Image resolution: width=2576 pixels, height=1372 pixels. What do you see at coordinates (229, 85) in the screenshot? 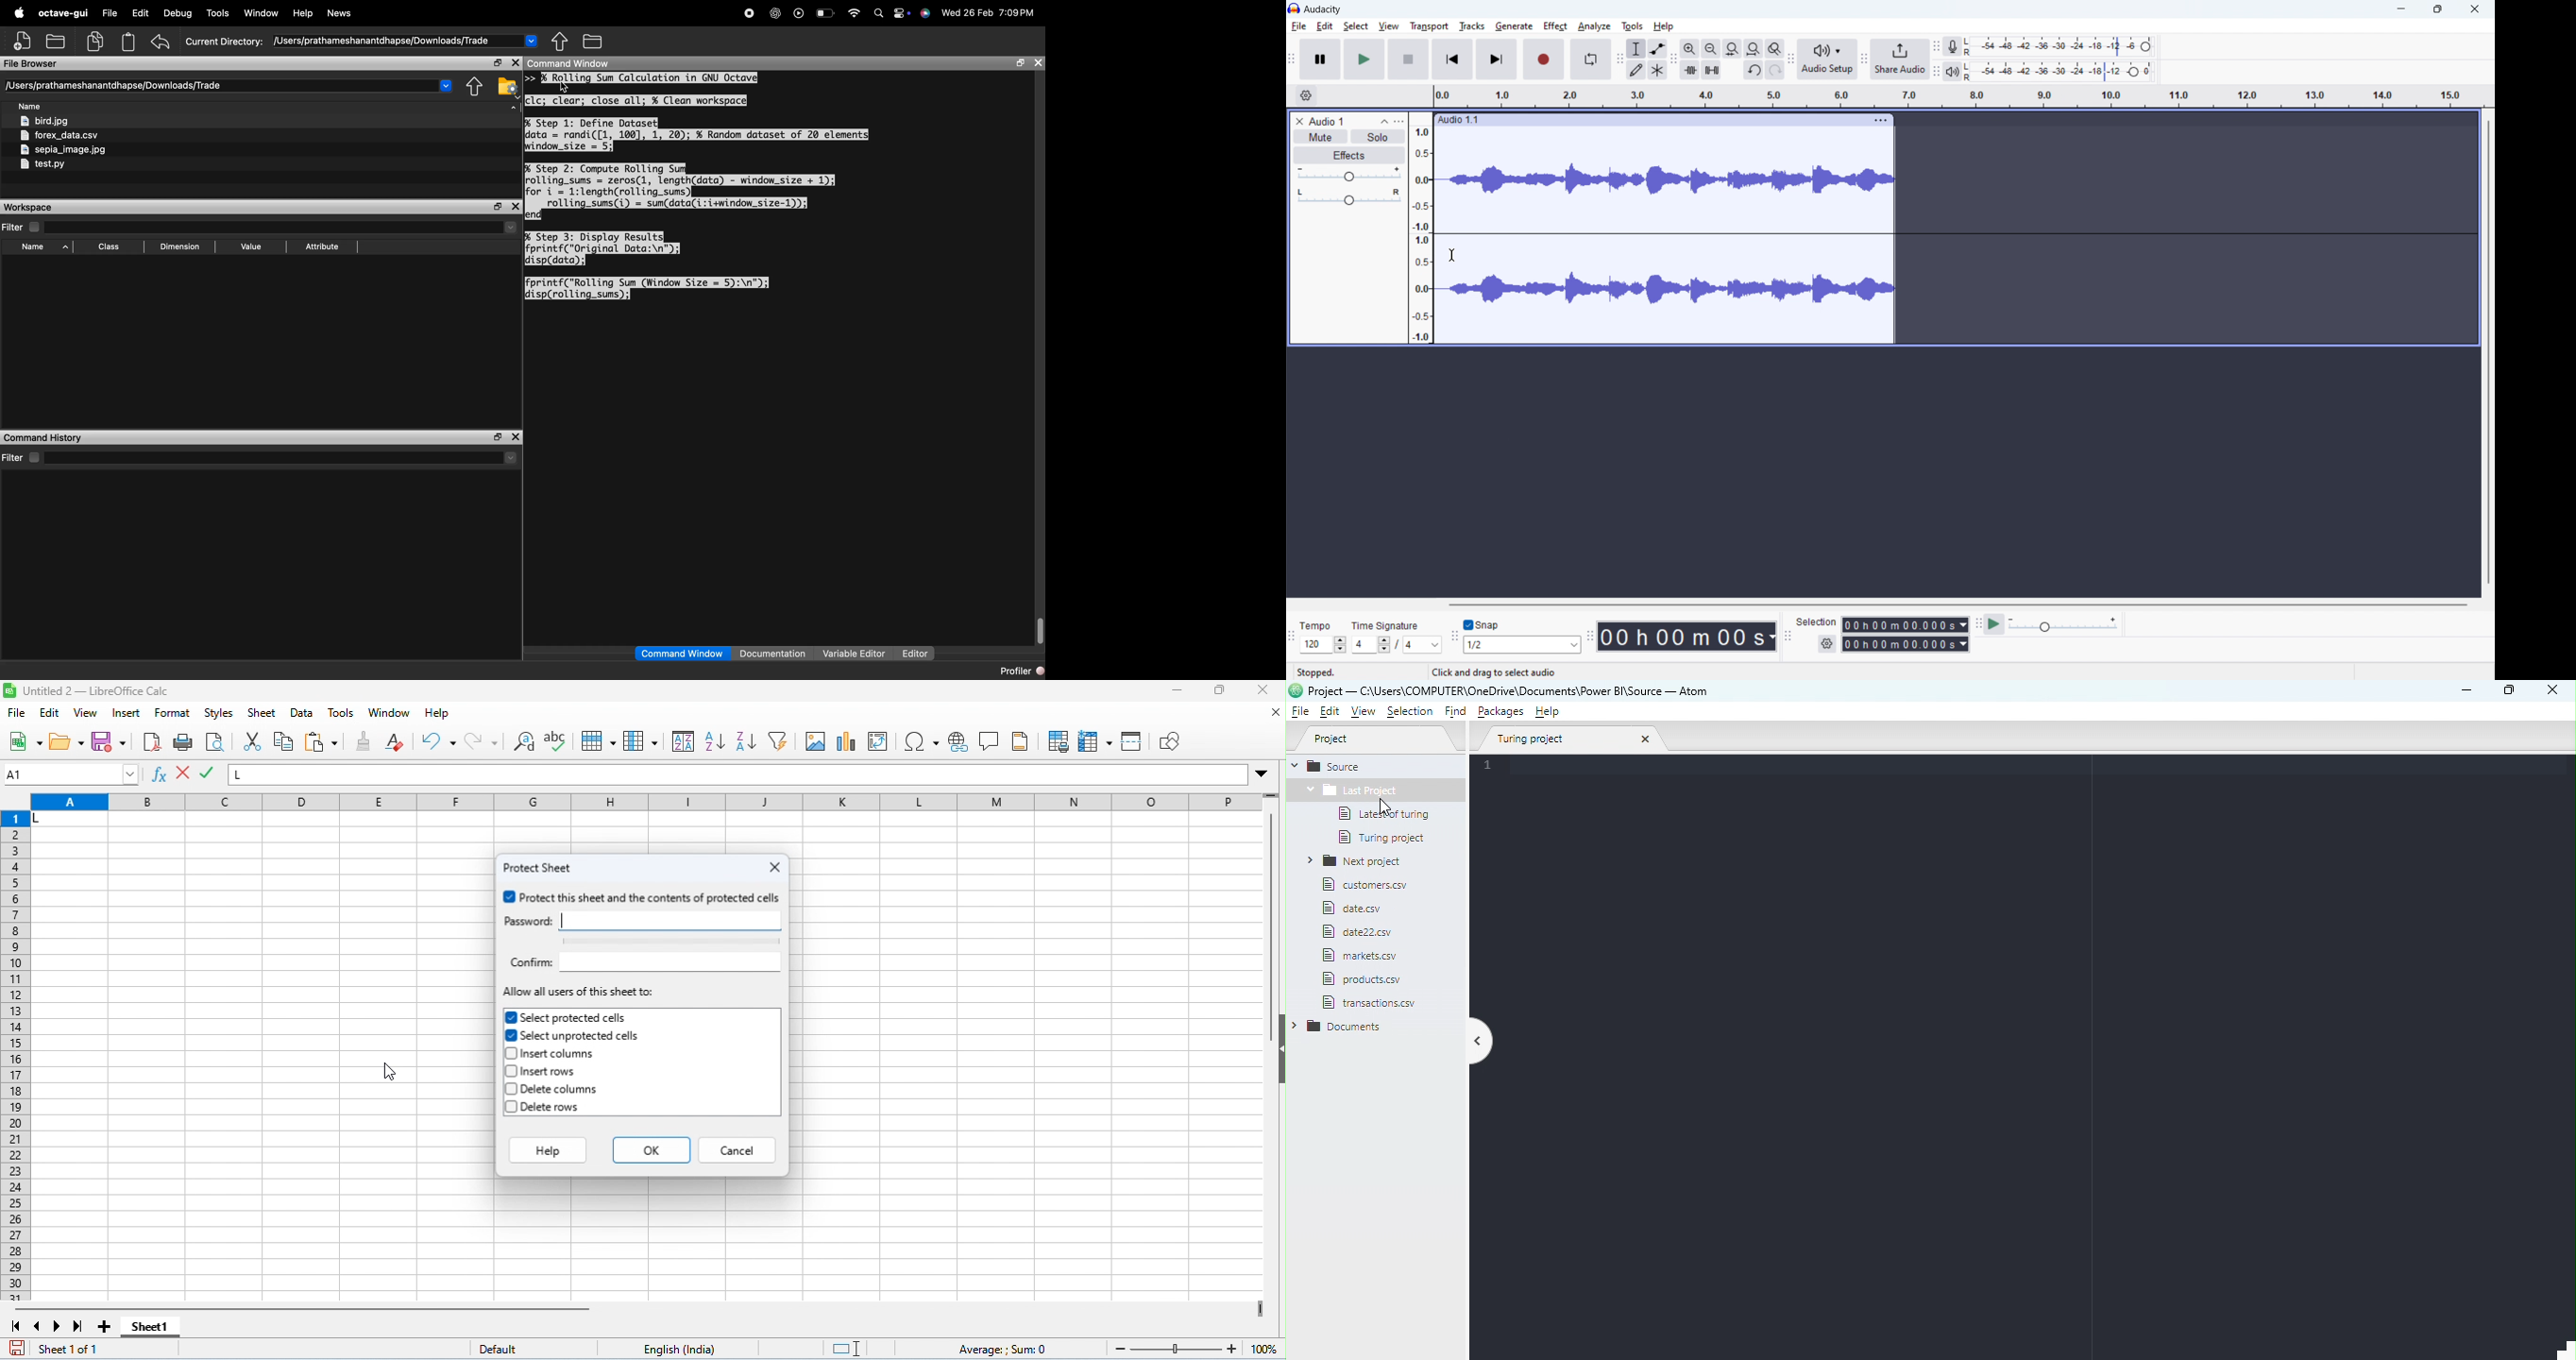
I see `current directory` at bounding box center [229, 85].